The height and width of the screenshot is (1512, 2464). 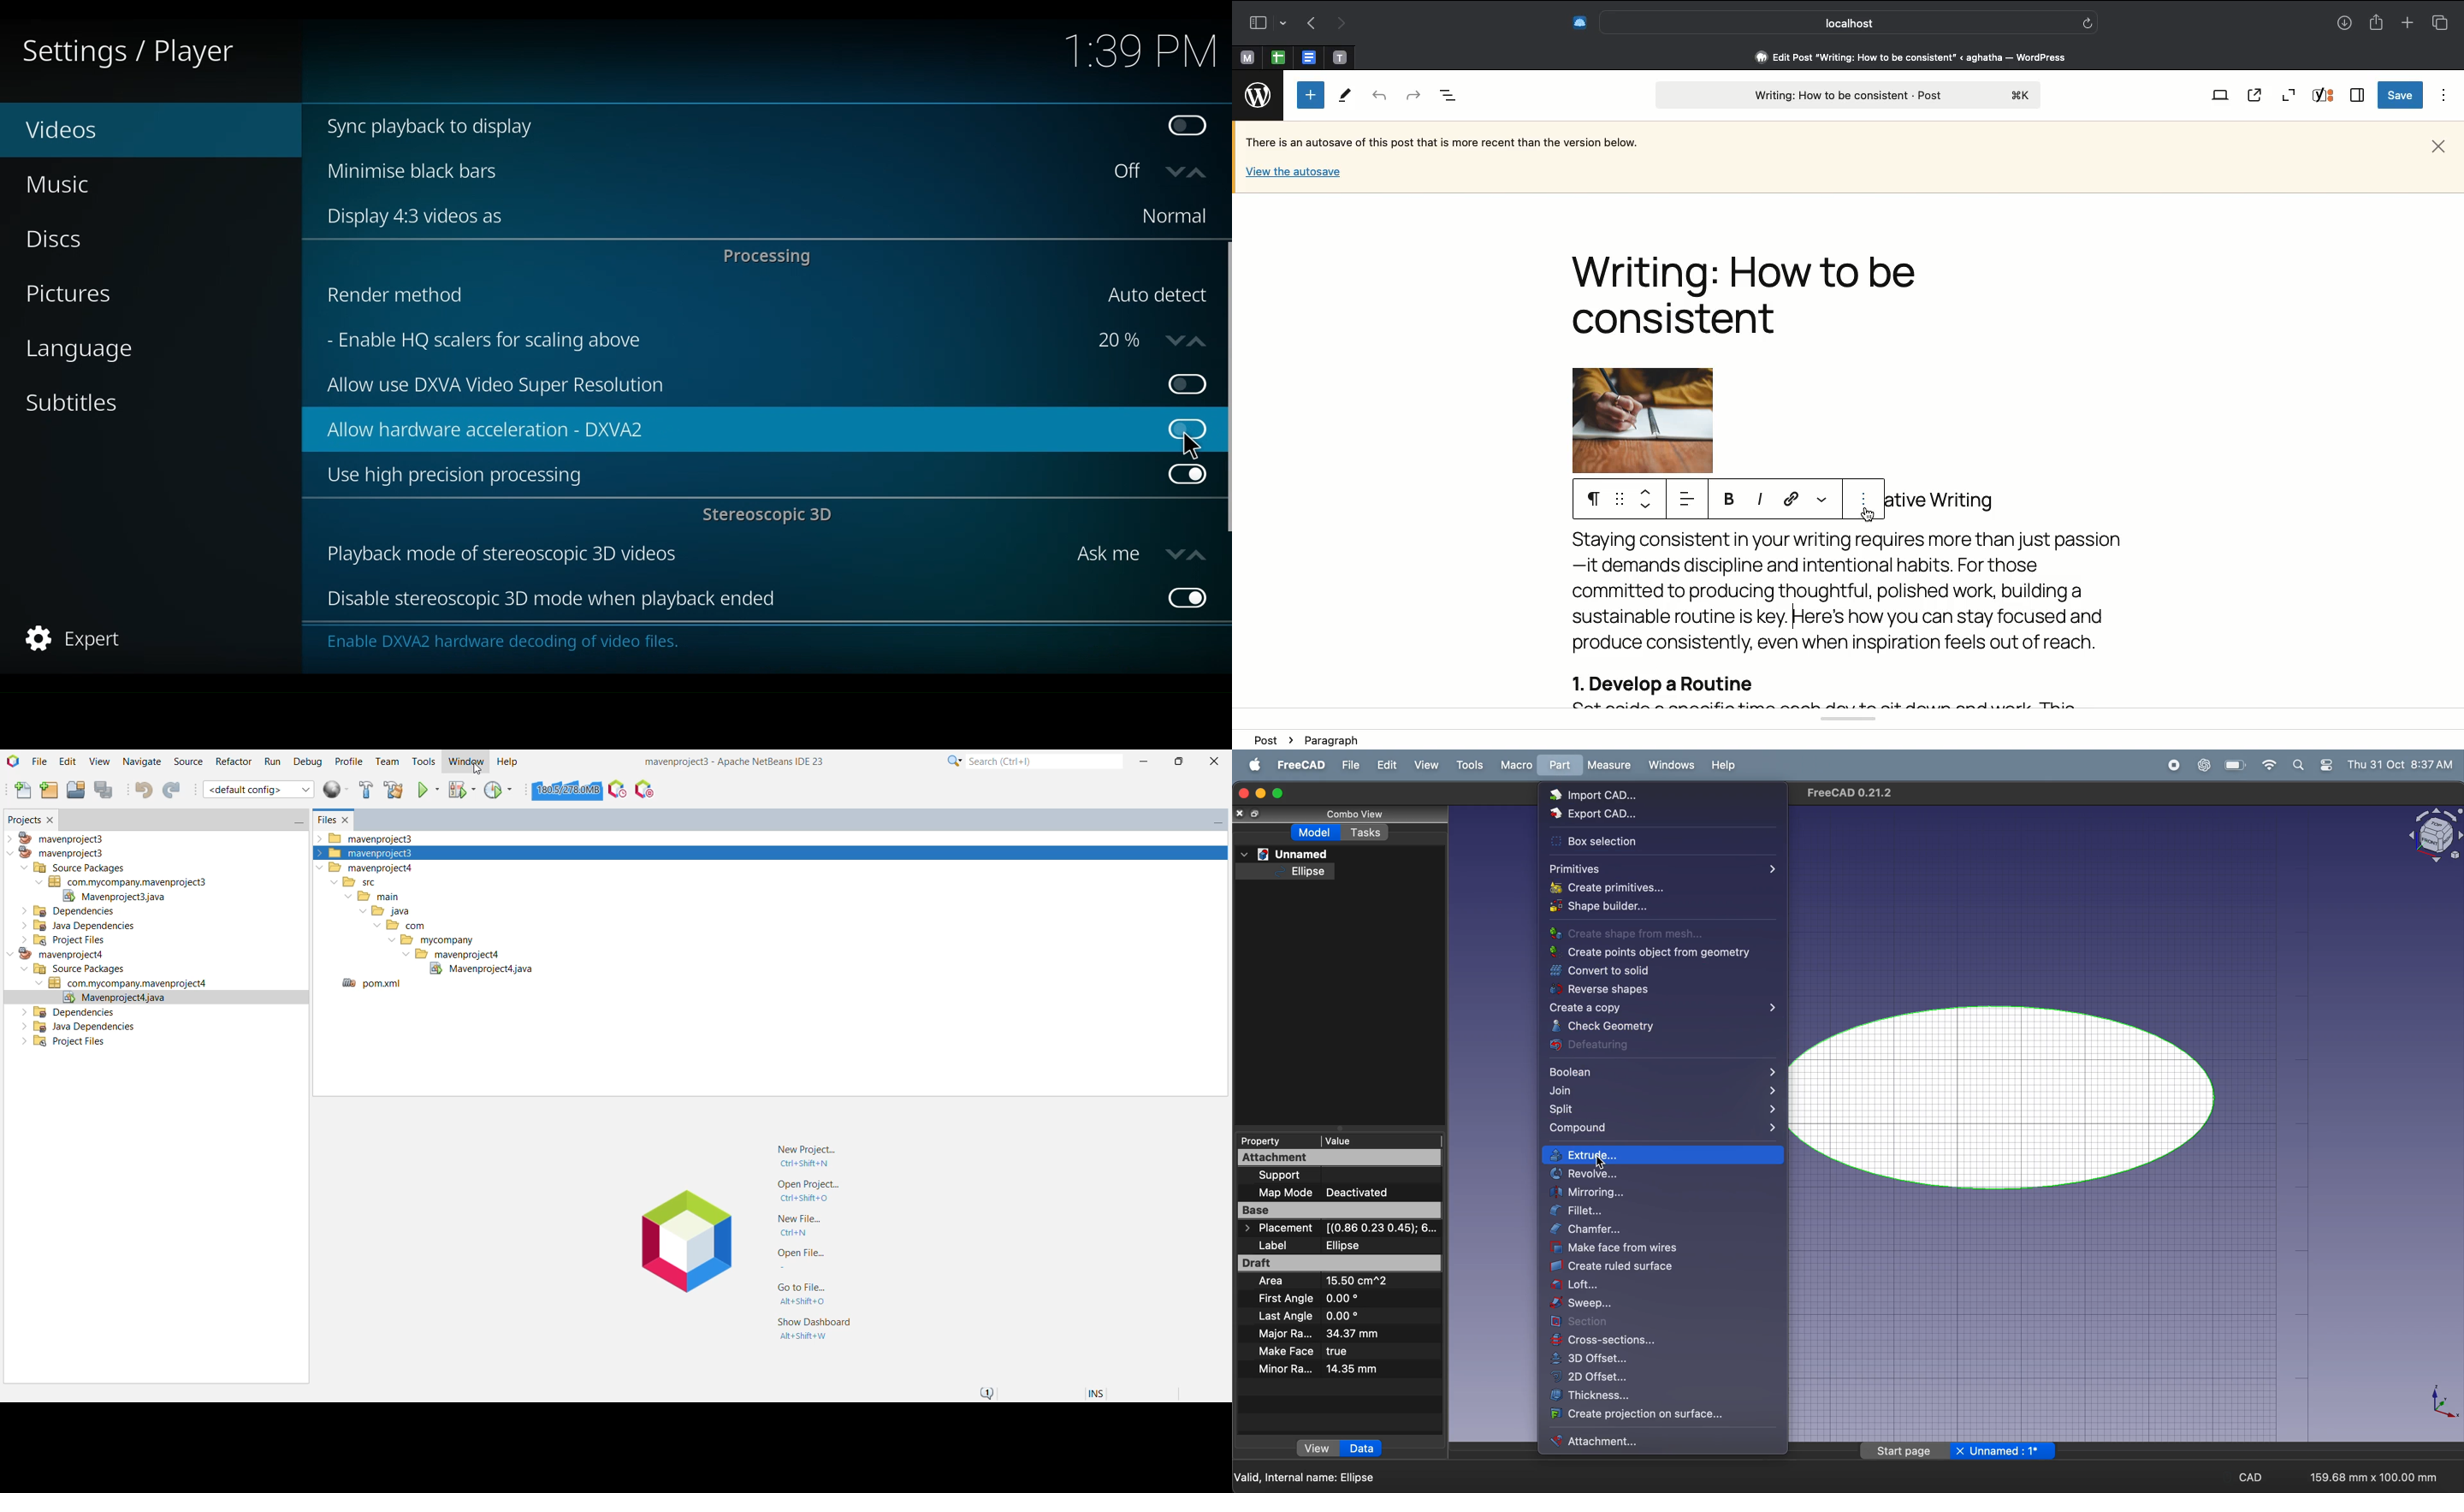 What do you see at coordinates (1603, 1165) in the screenshot?
I see `cursor` at bounding box center [1603, 1165].